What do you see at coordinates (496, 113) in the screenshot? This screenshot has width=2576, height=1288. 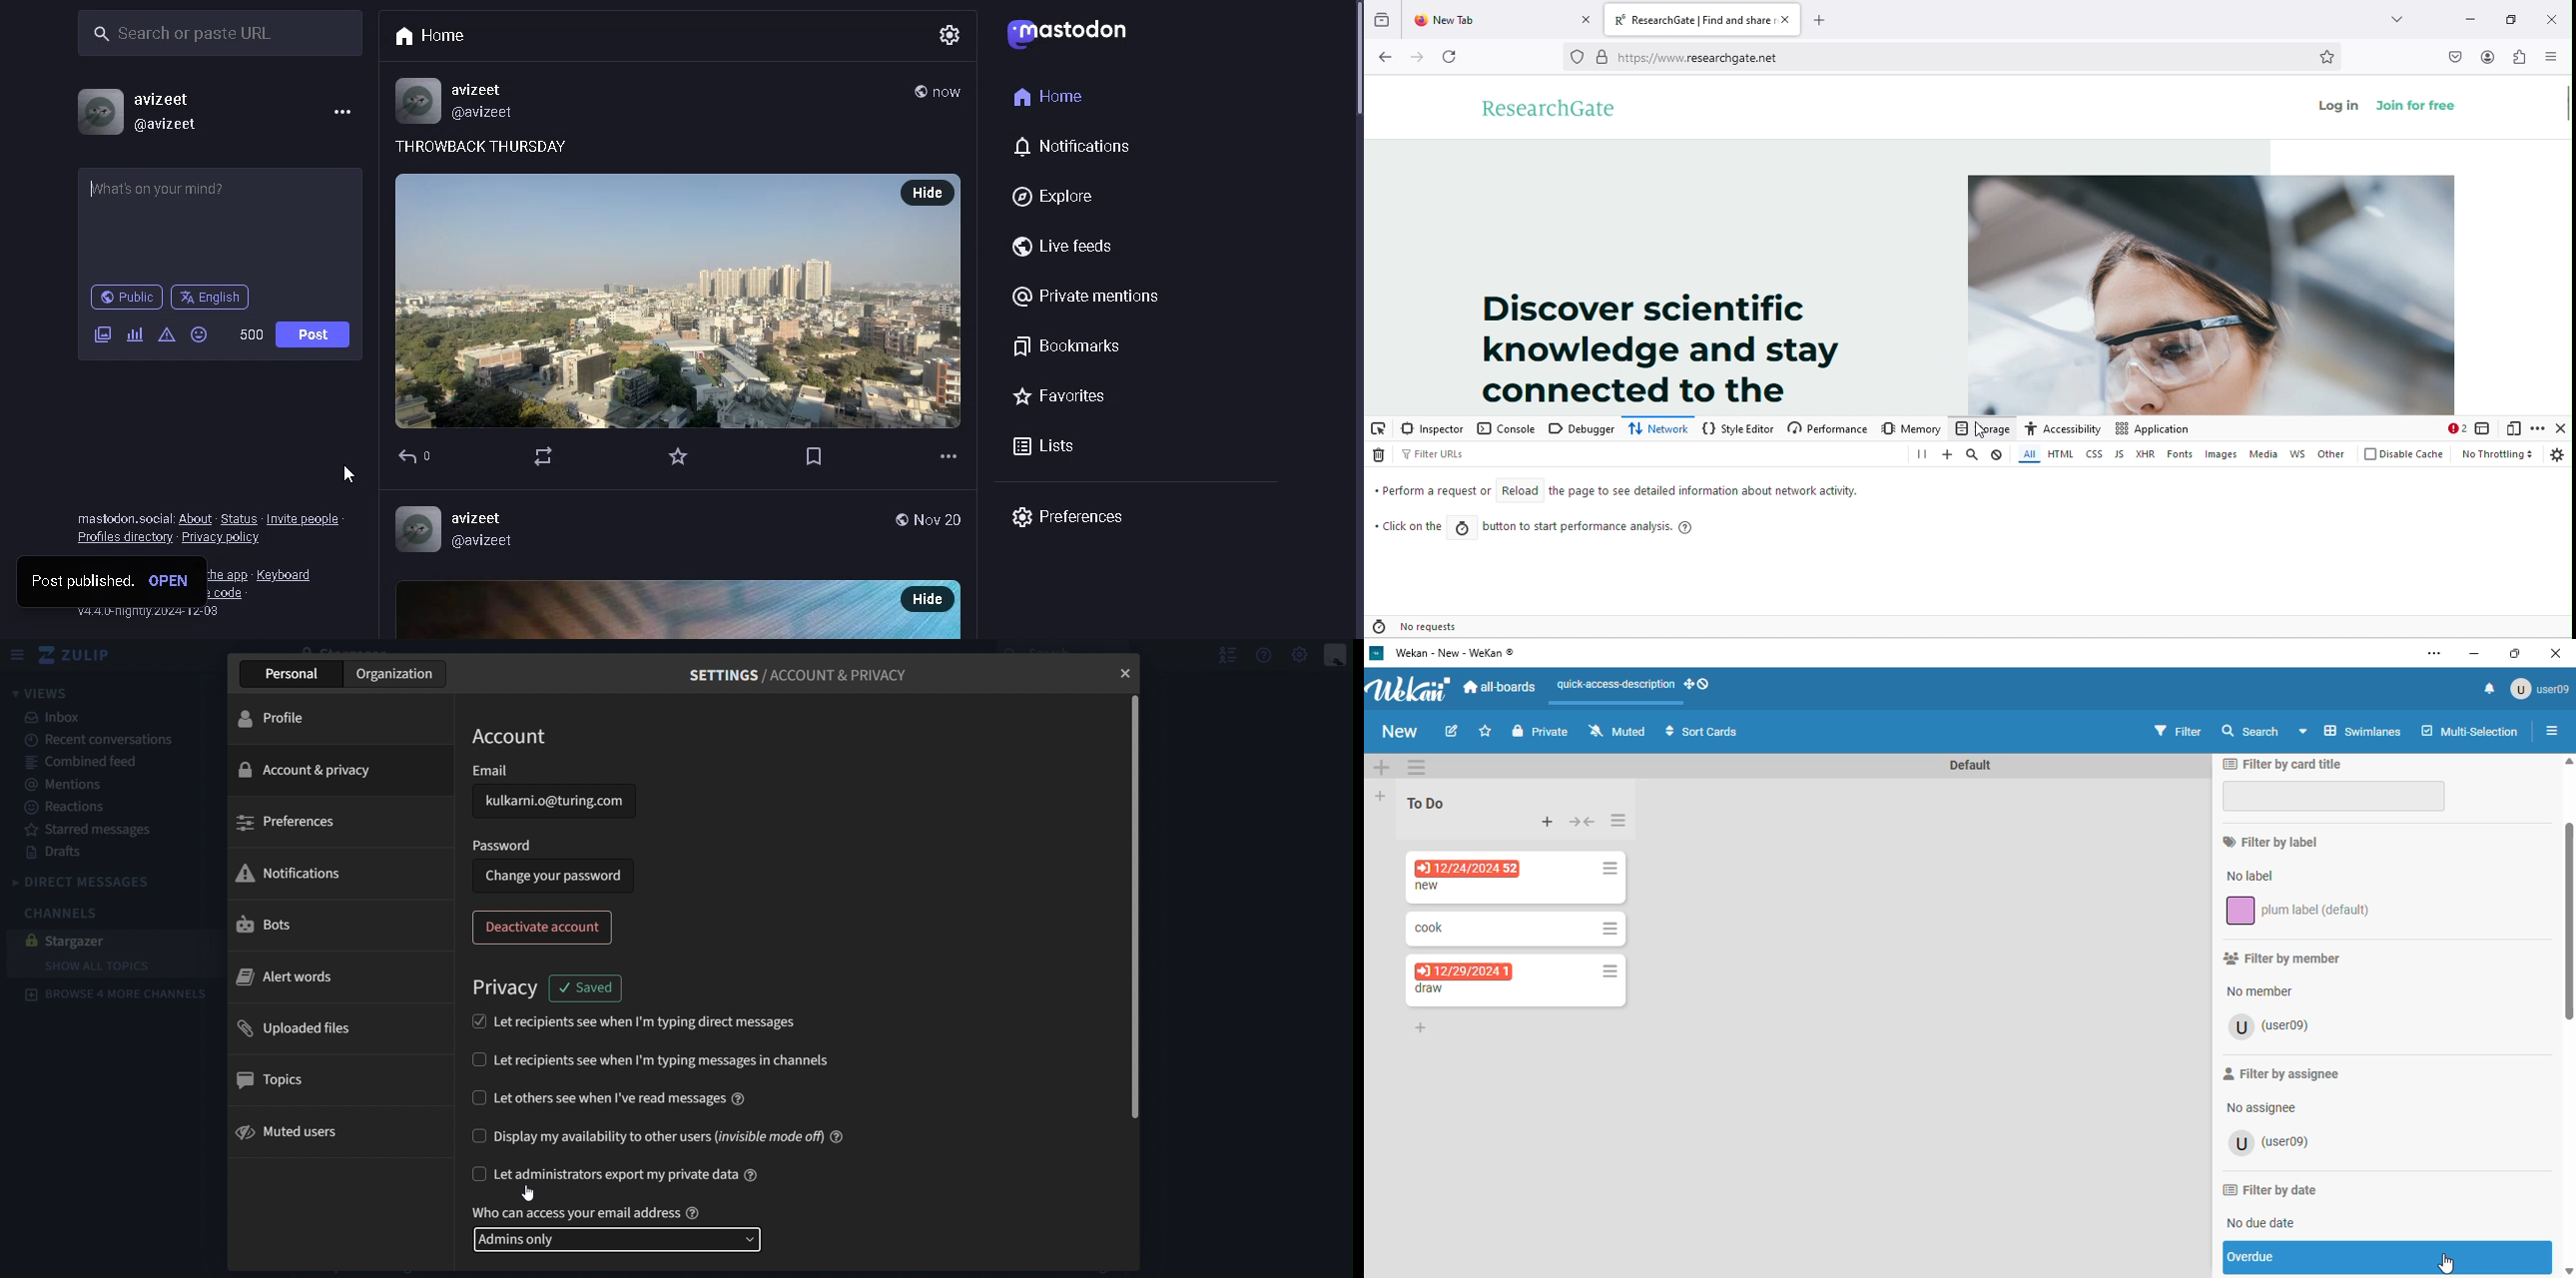 I see `@avizeet` at bounding box center [496, 113].